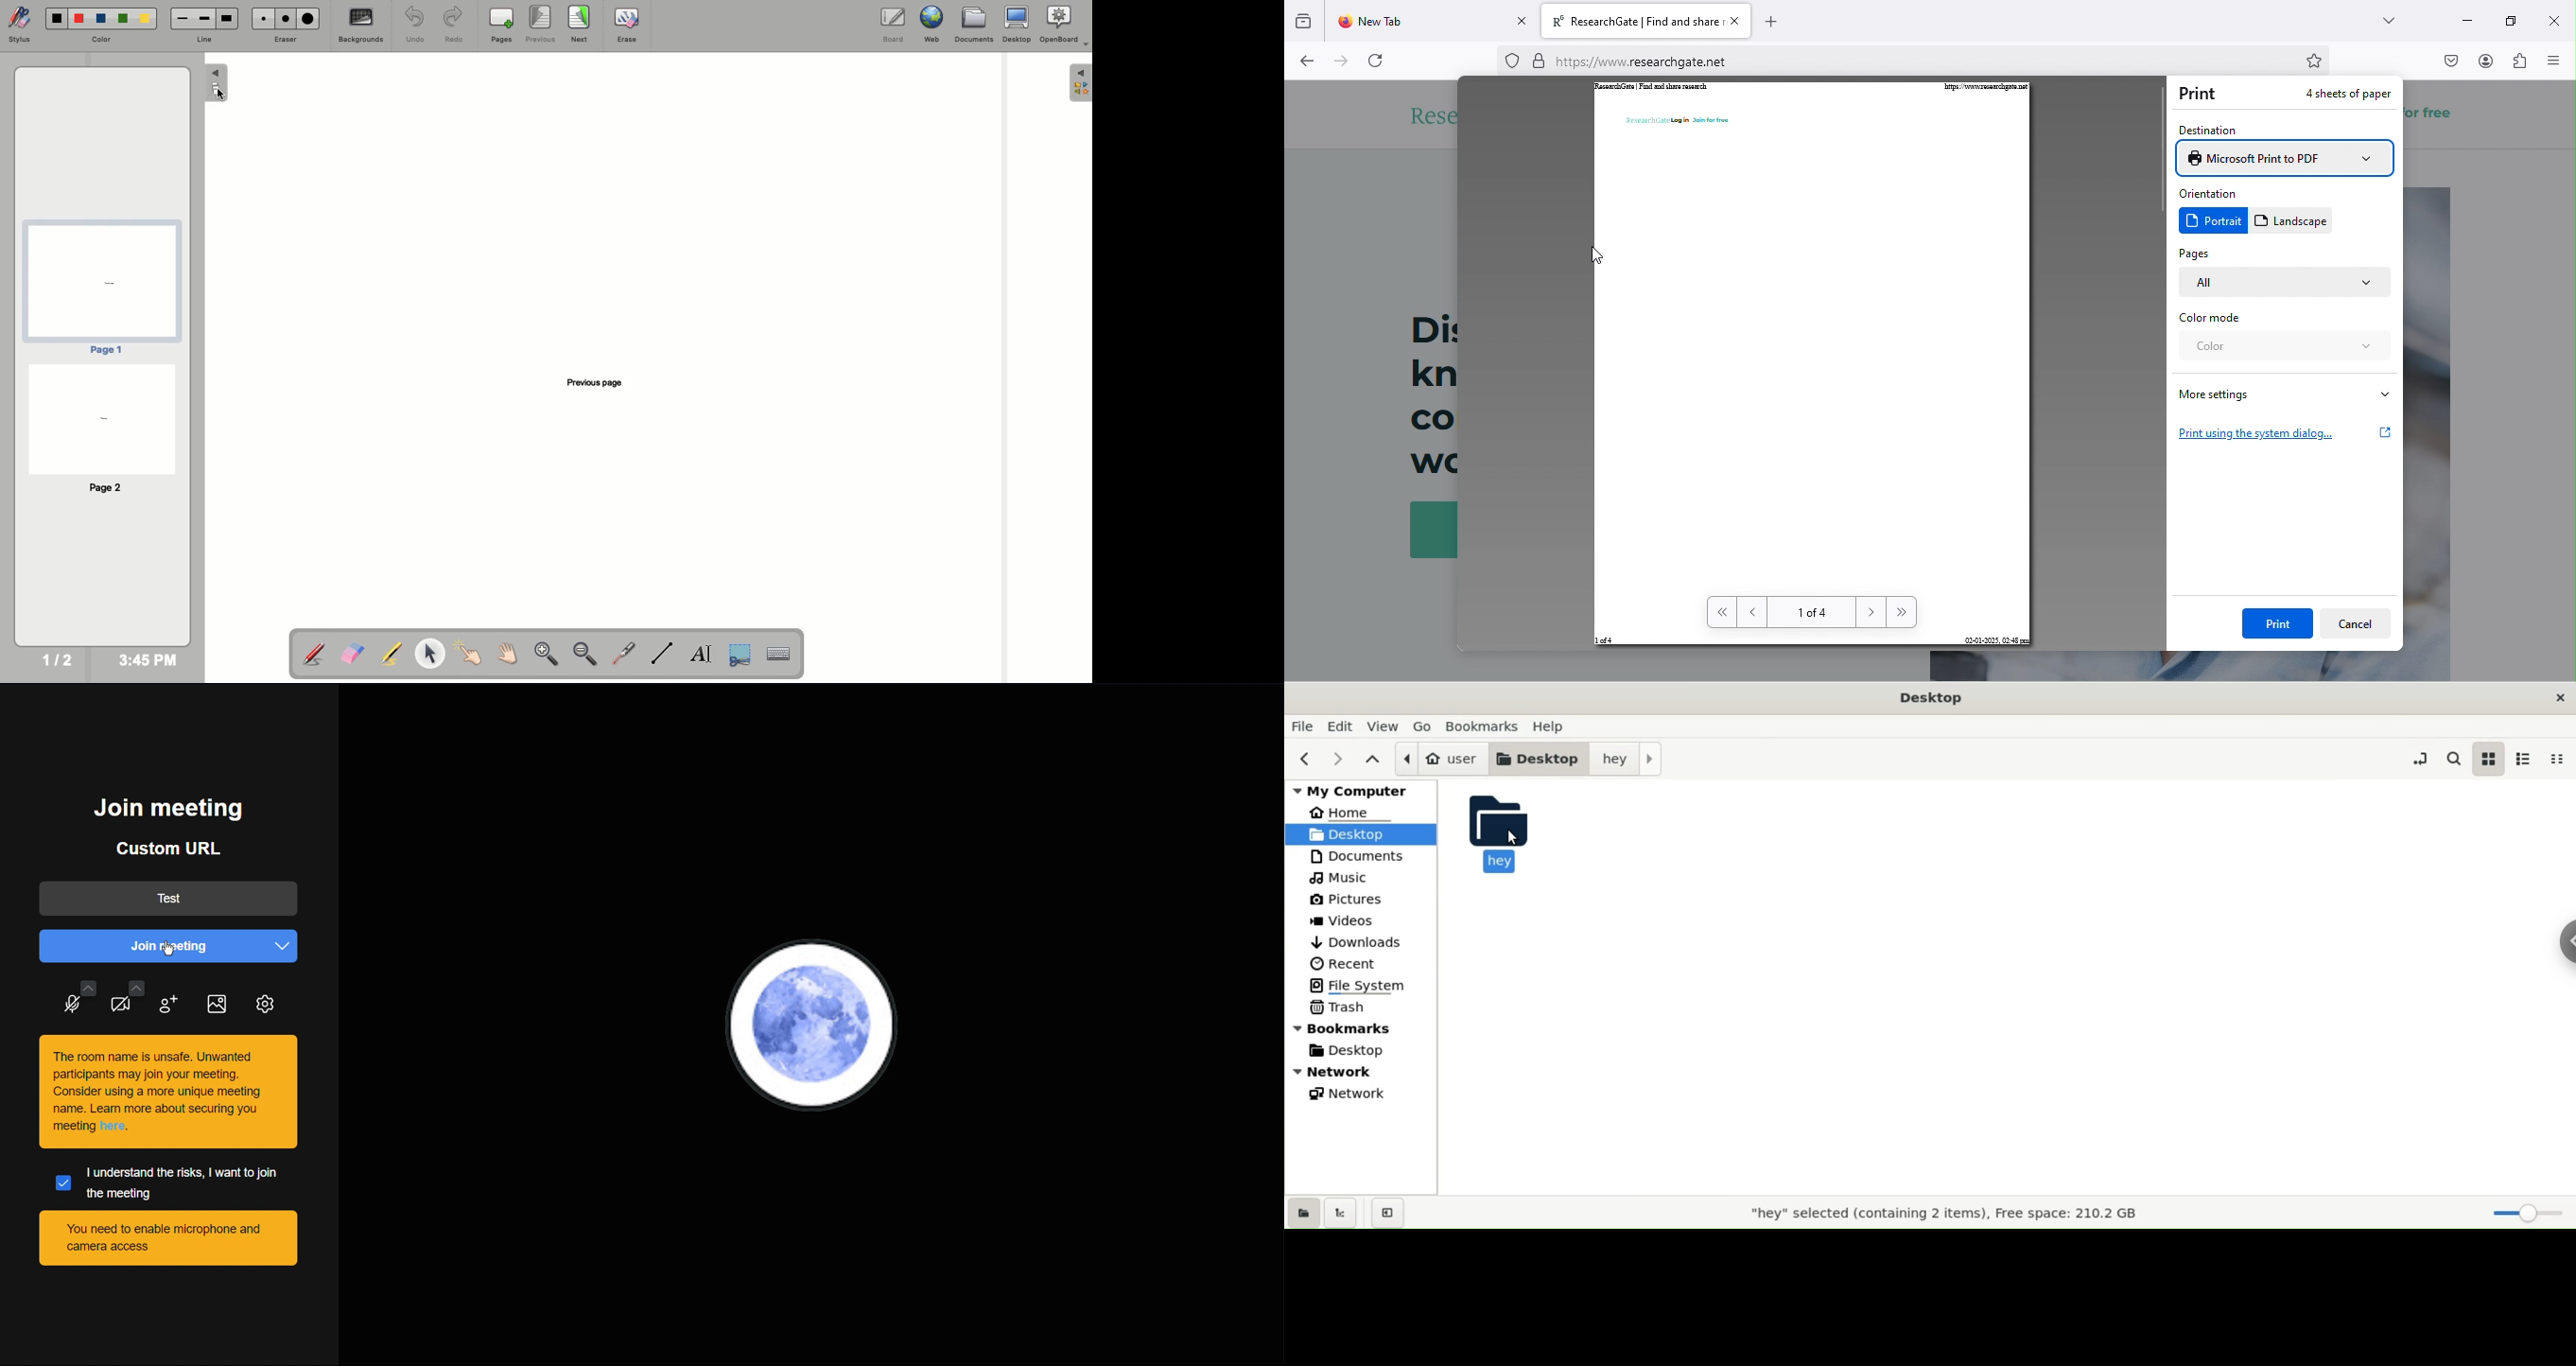  What do you see at coordinates (2486, 61) in the screenshot?
I see `account` at bounding box center [2486, 61].